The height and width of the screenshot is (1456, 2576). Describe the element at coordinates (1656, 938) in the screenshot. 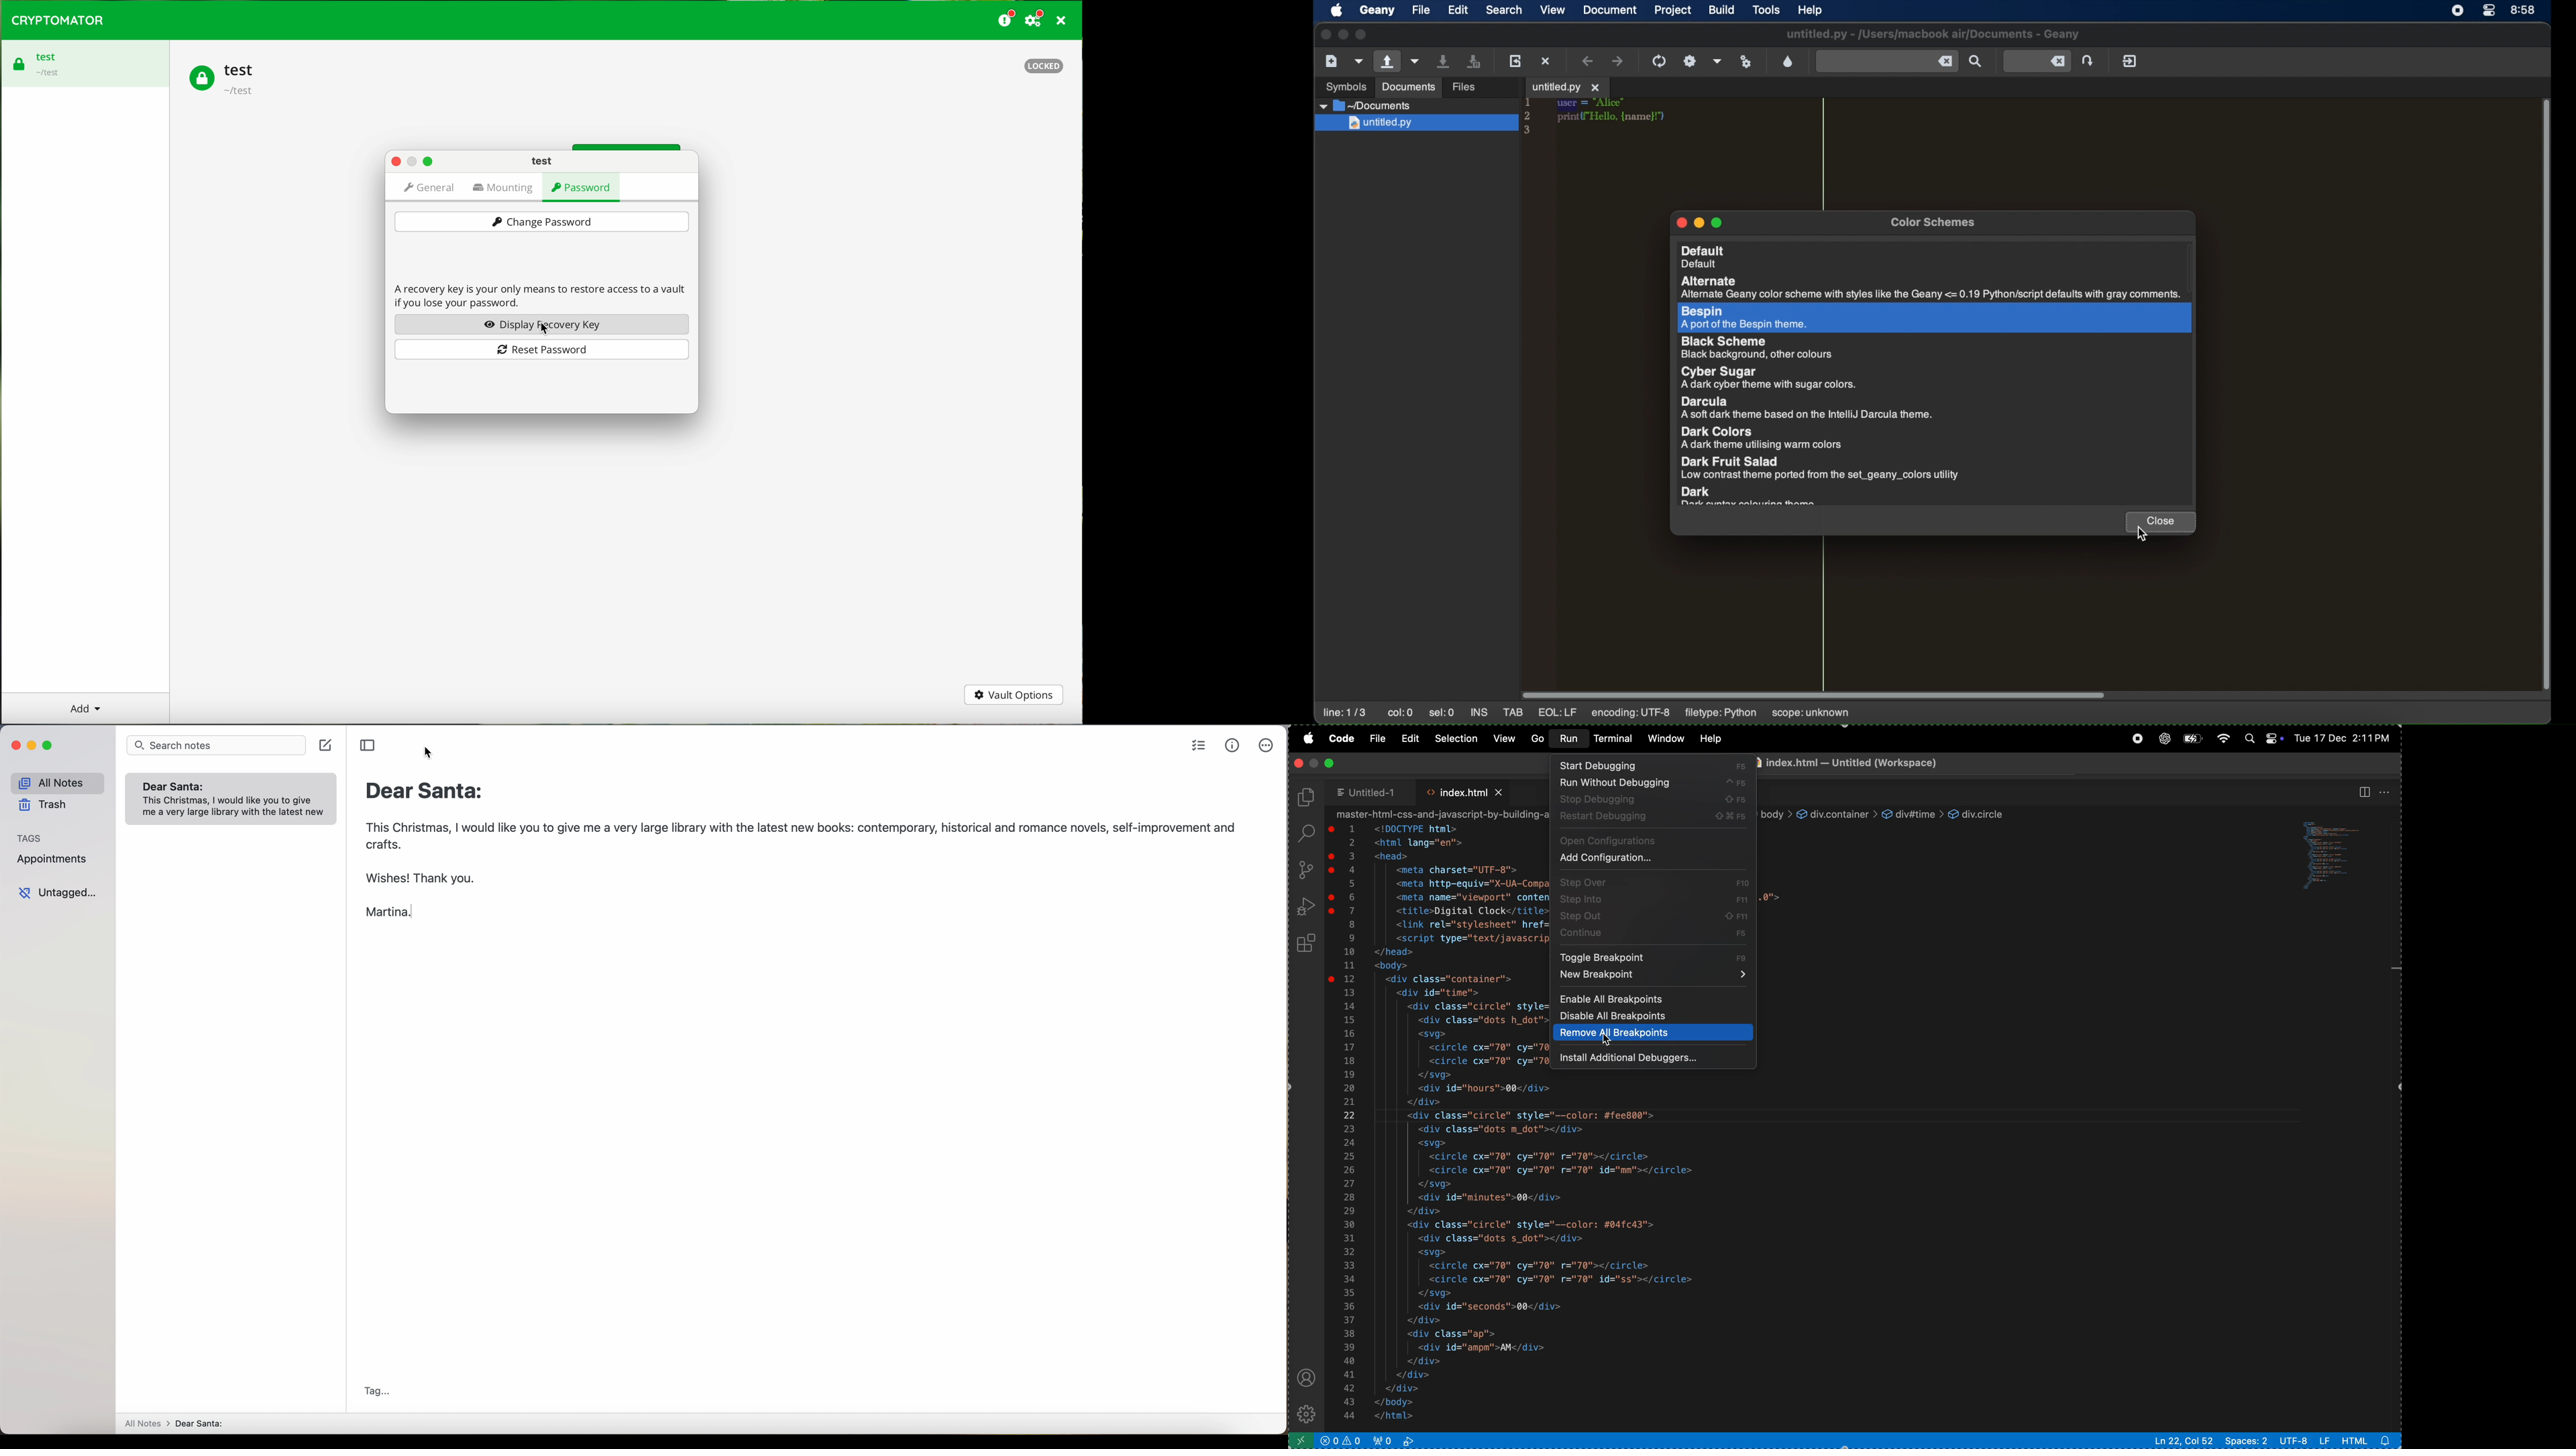

I see `continue` at that location.